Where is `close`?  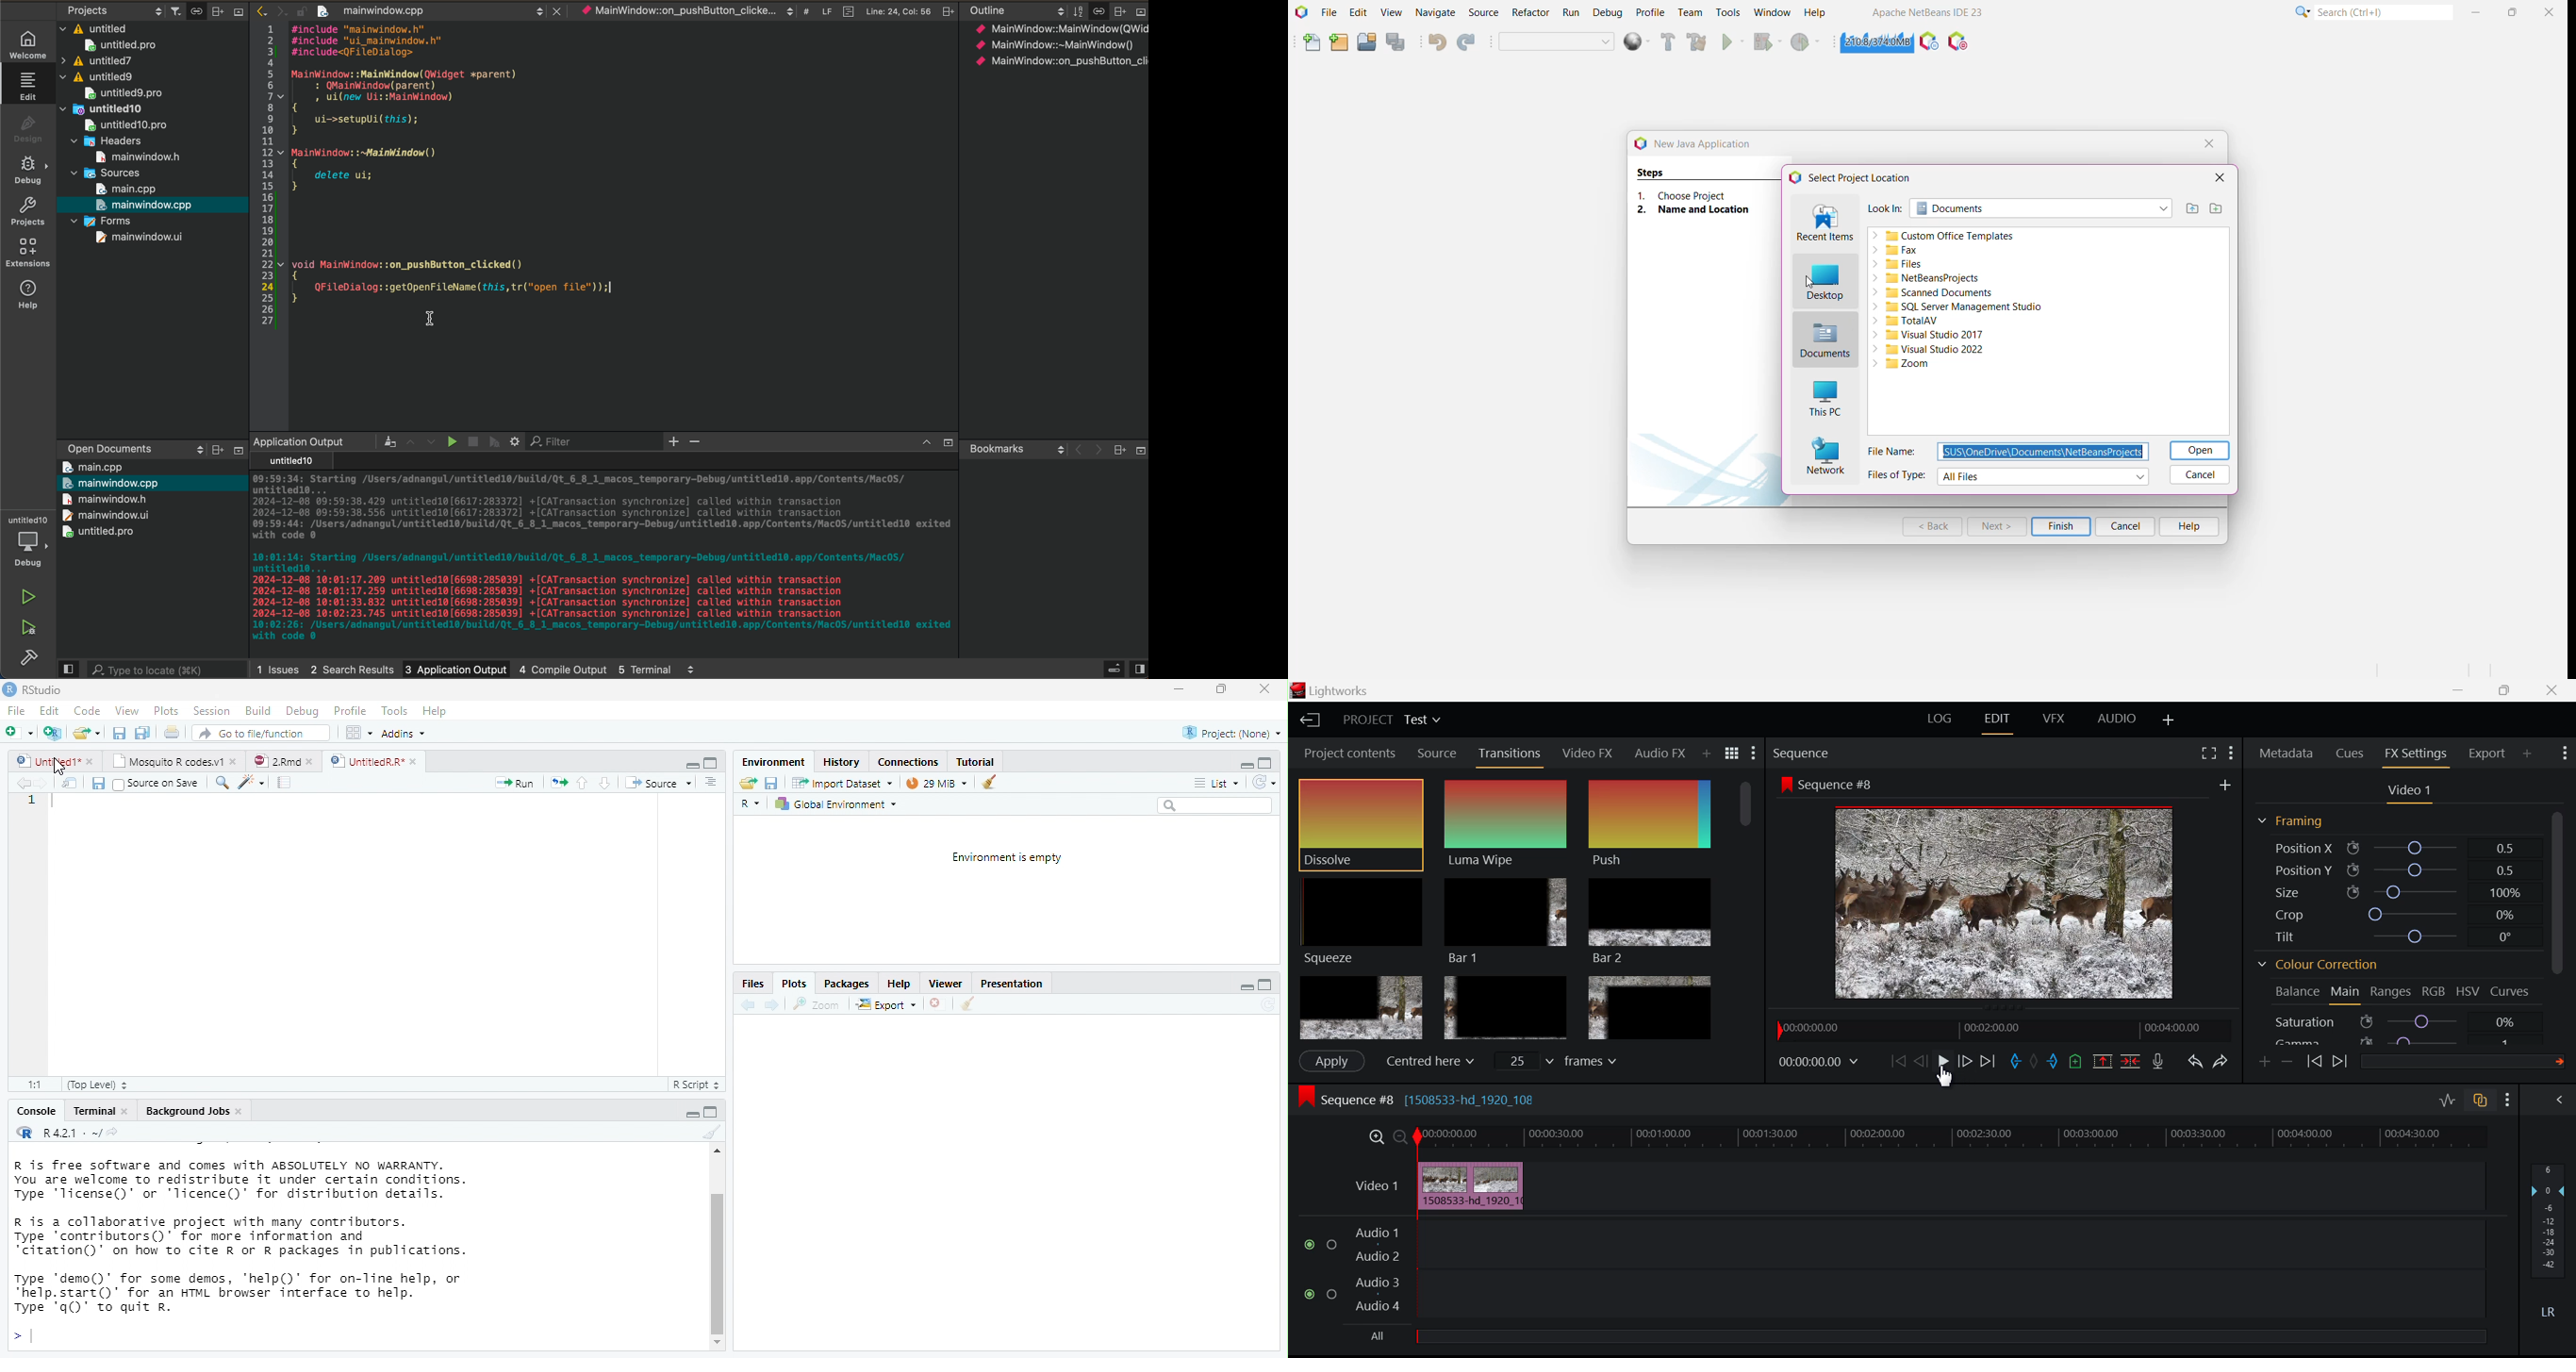 close is located at coordinates (416, 762).